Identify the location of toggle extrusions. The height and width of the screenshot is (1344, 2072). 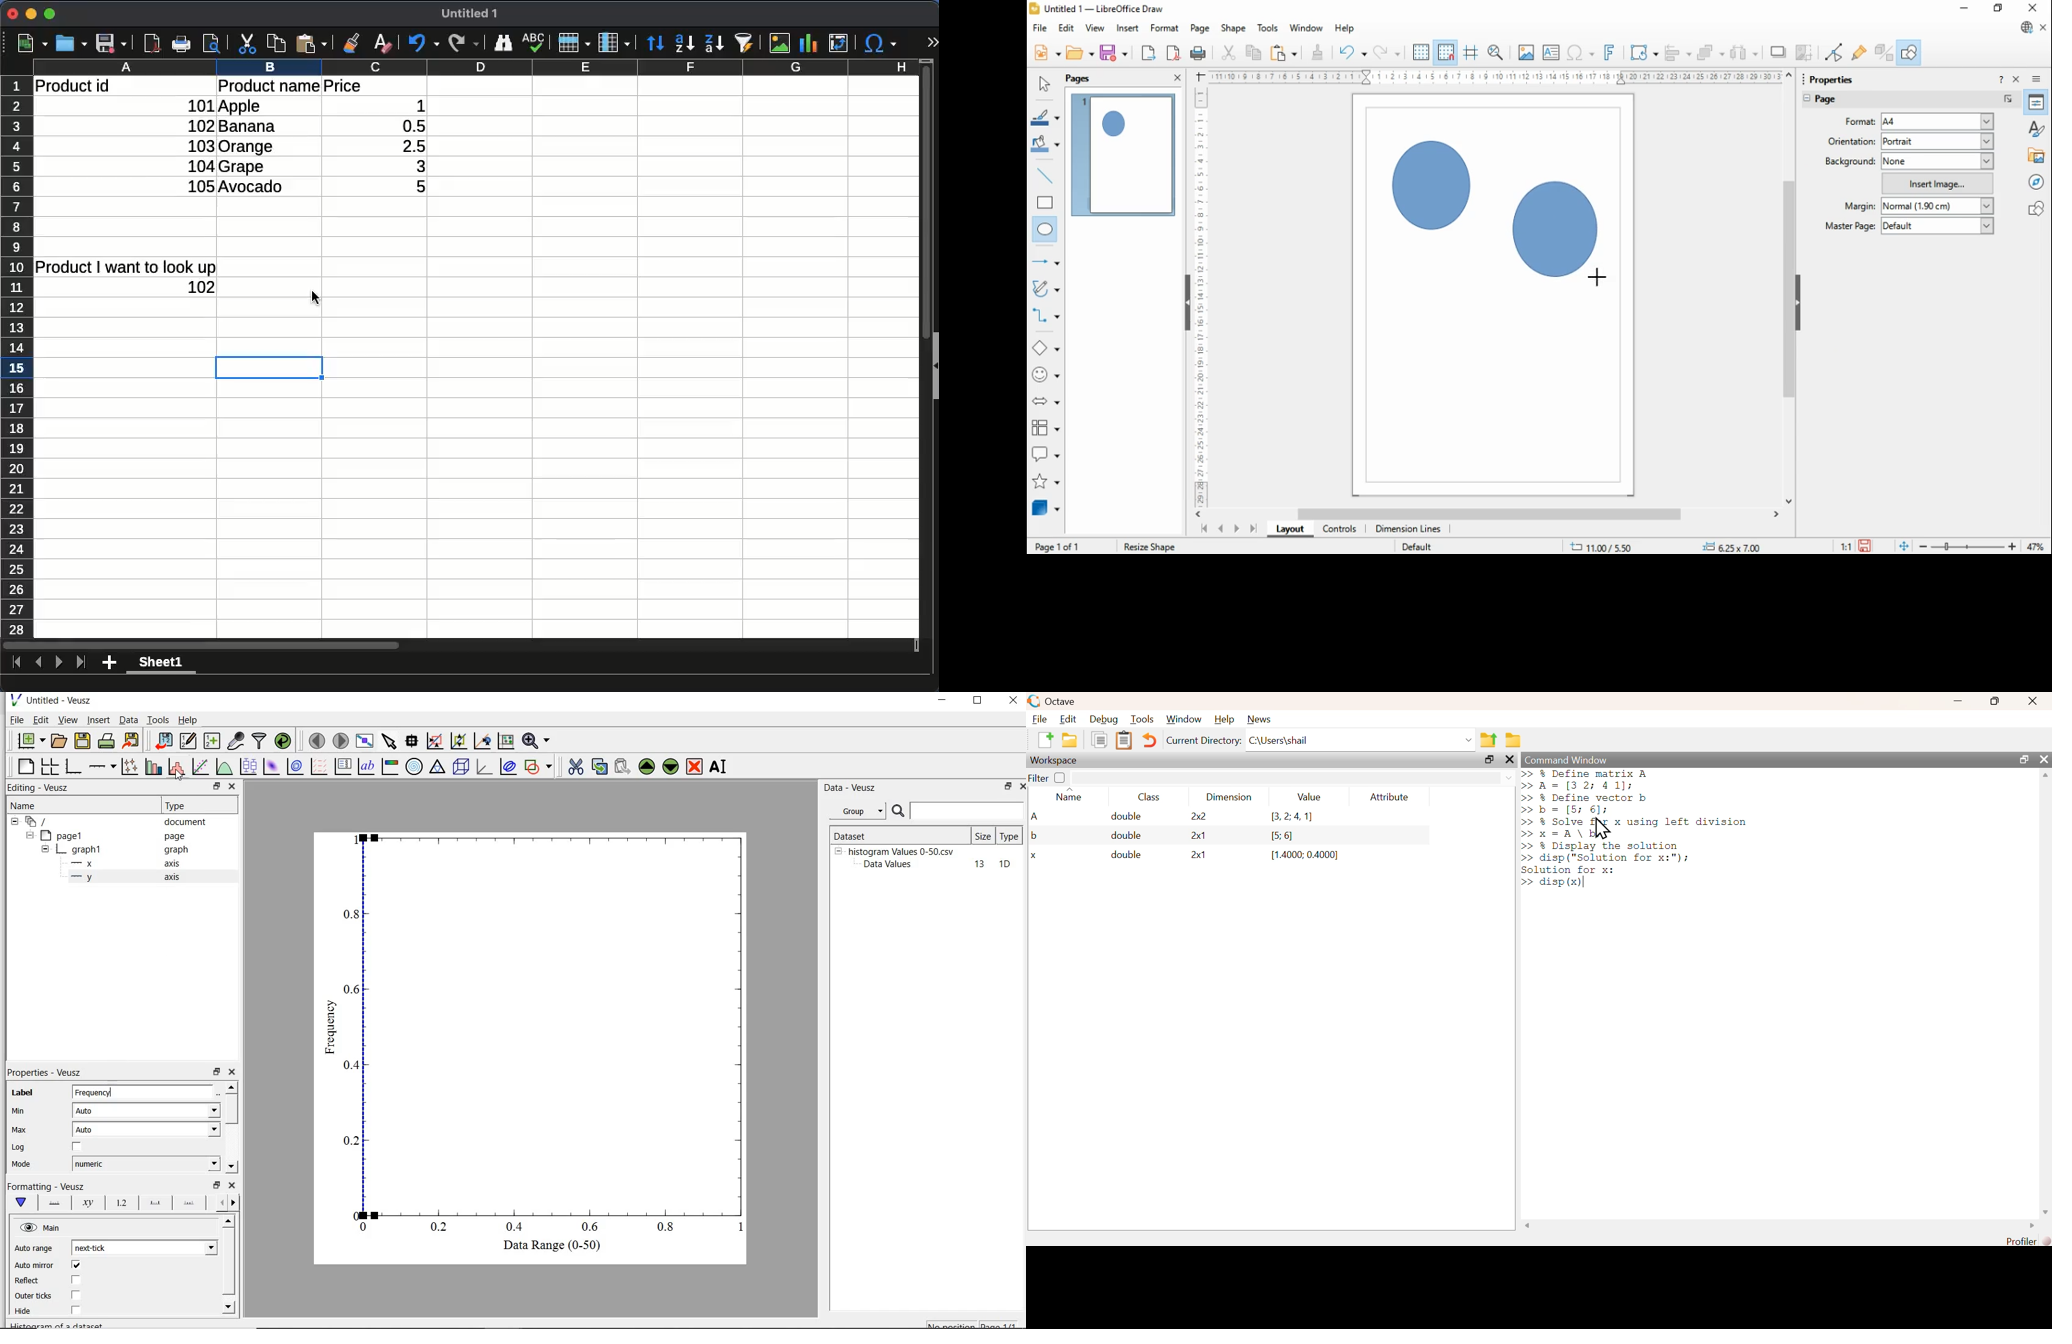
(1884, 52).